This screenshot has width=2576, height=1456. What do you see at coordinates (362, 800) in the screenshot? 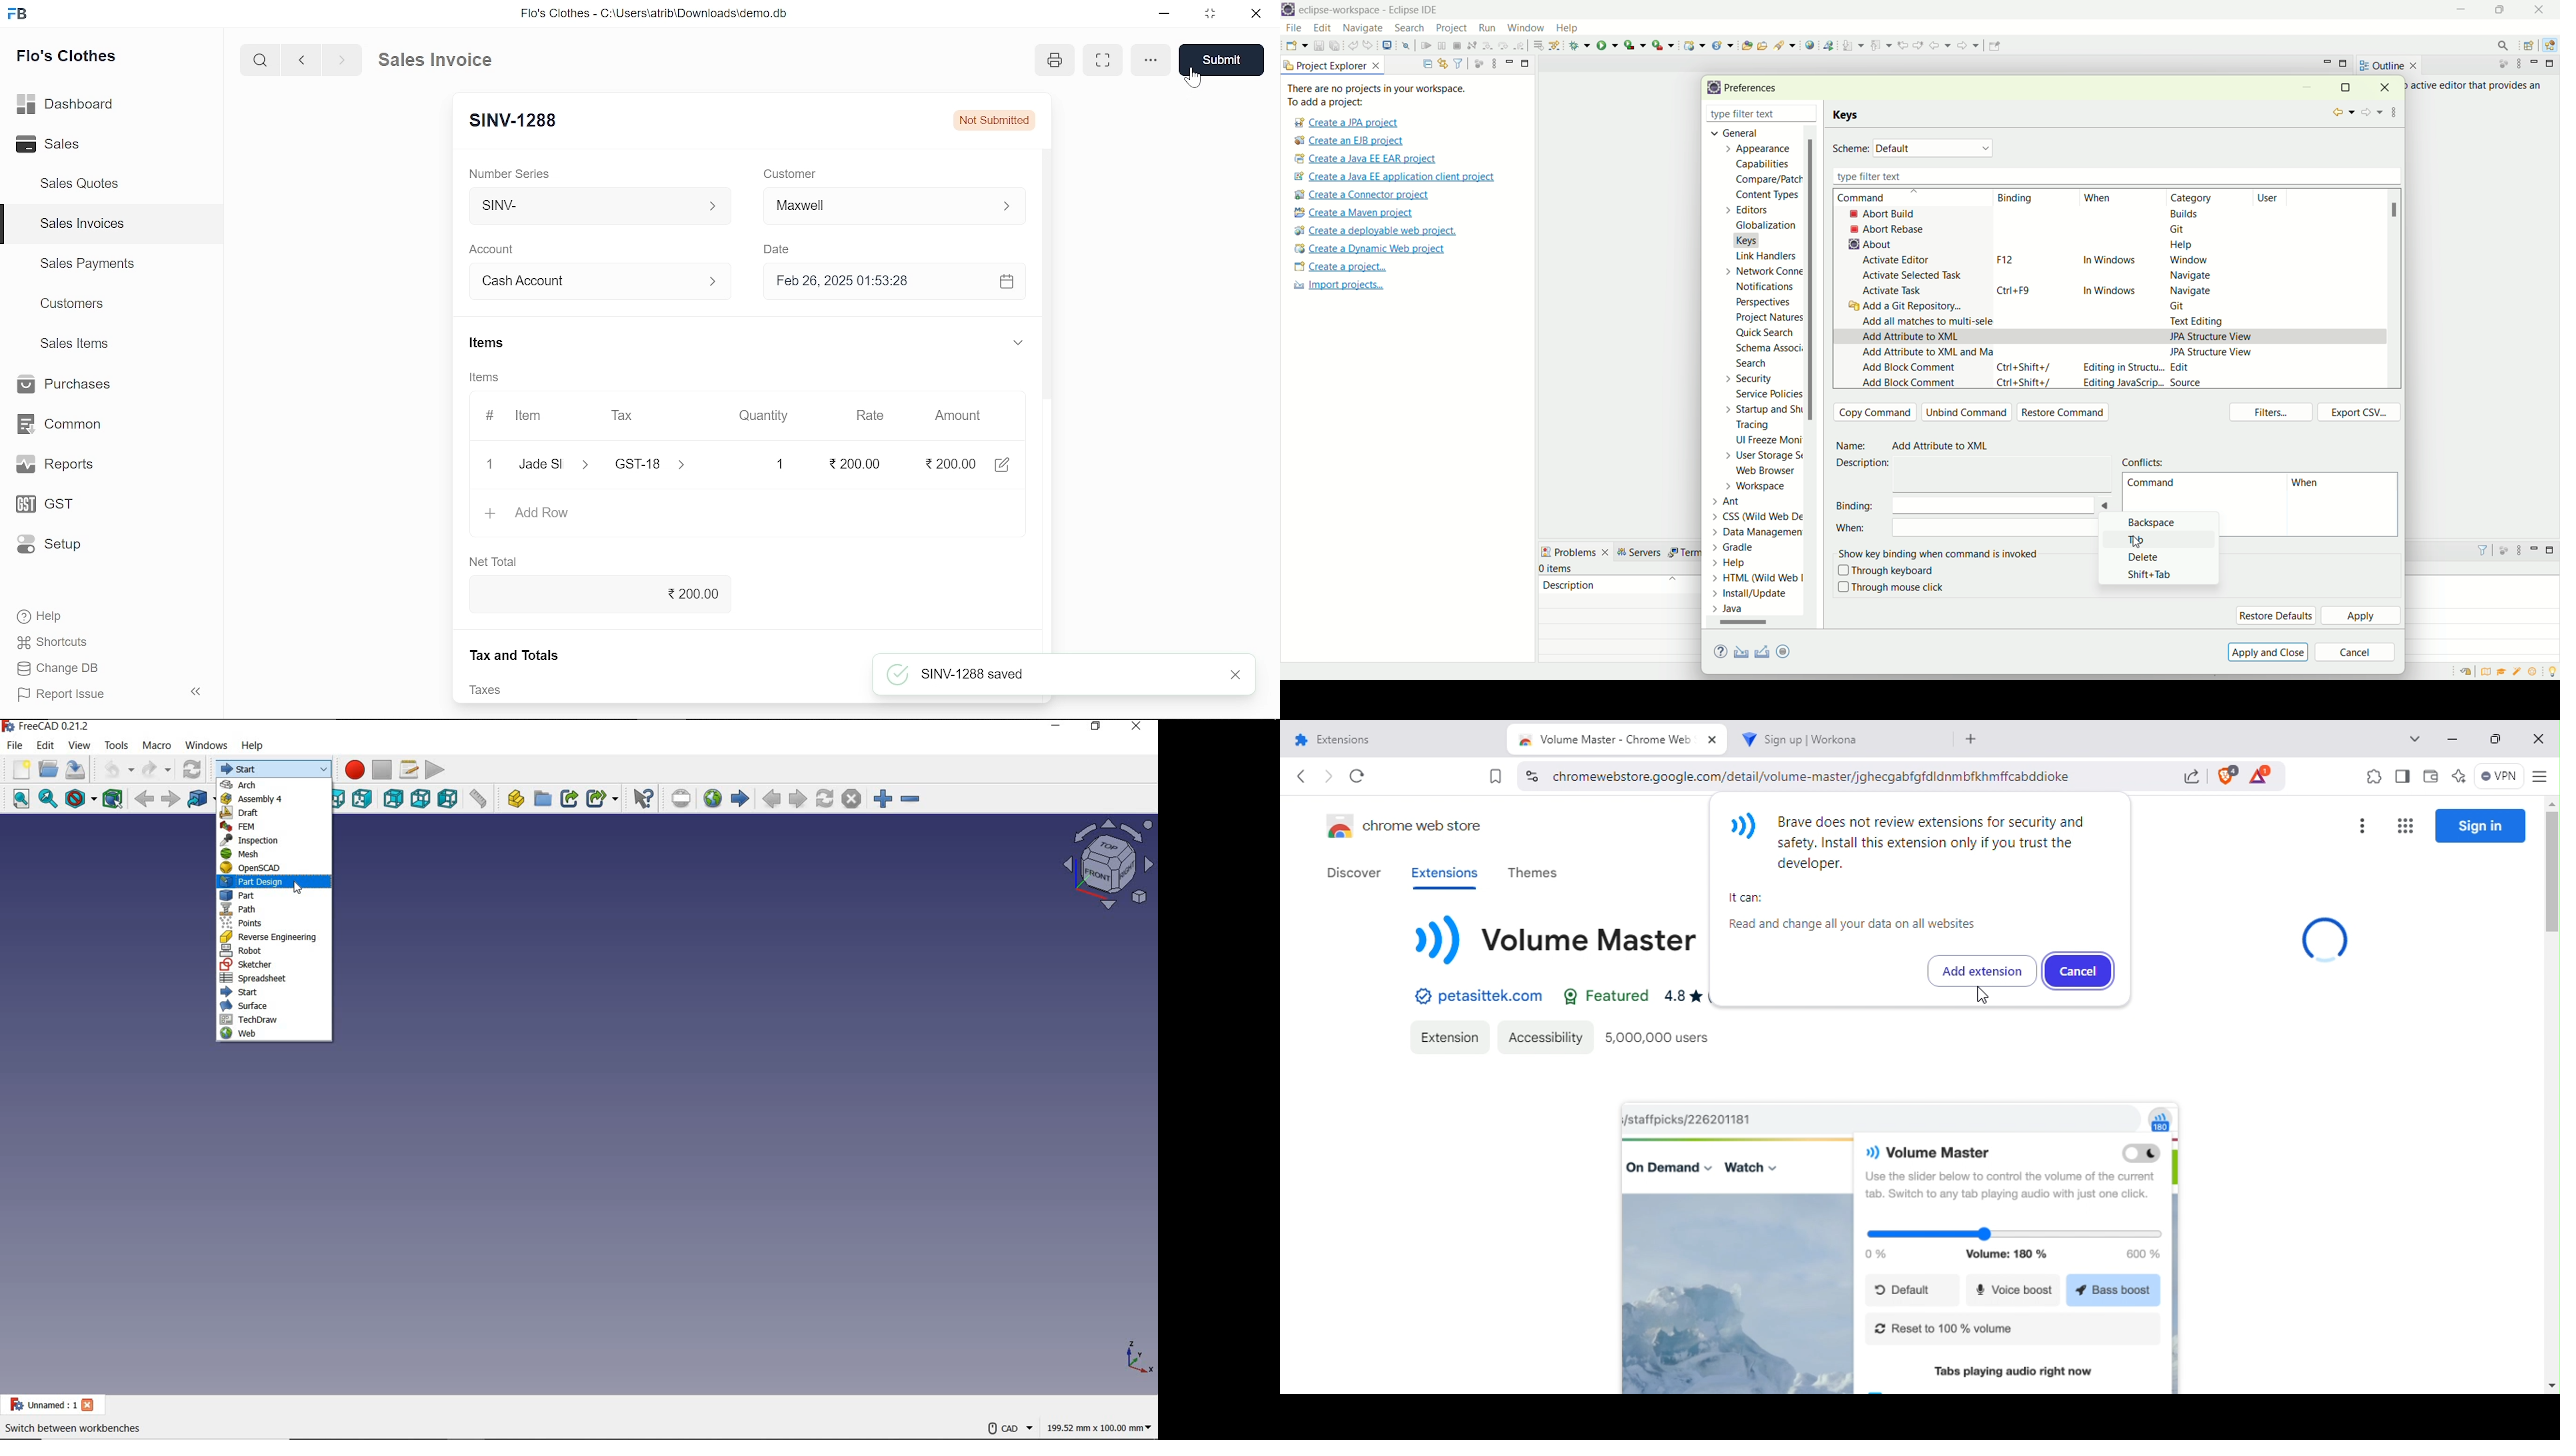
I see `RIGHT` at bounding box center [362, 800].